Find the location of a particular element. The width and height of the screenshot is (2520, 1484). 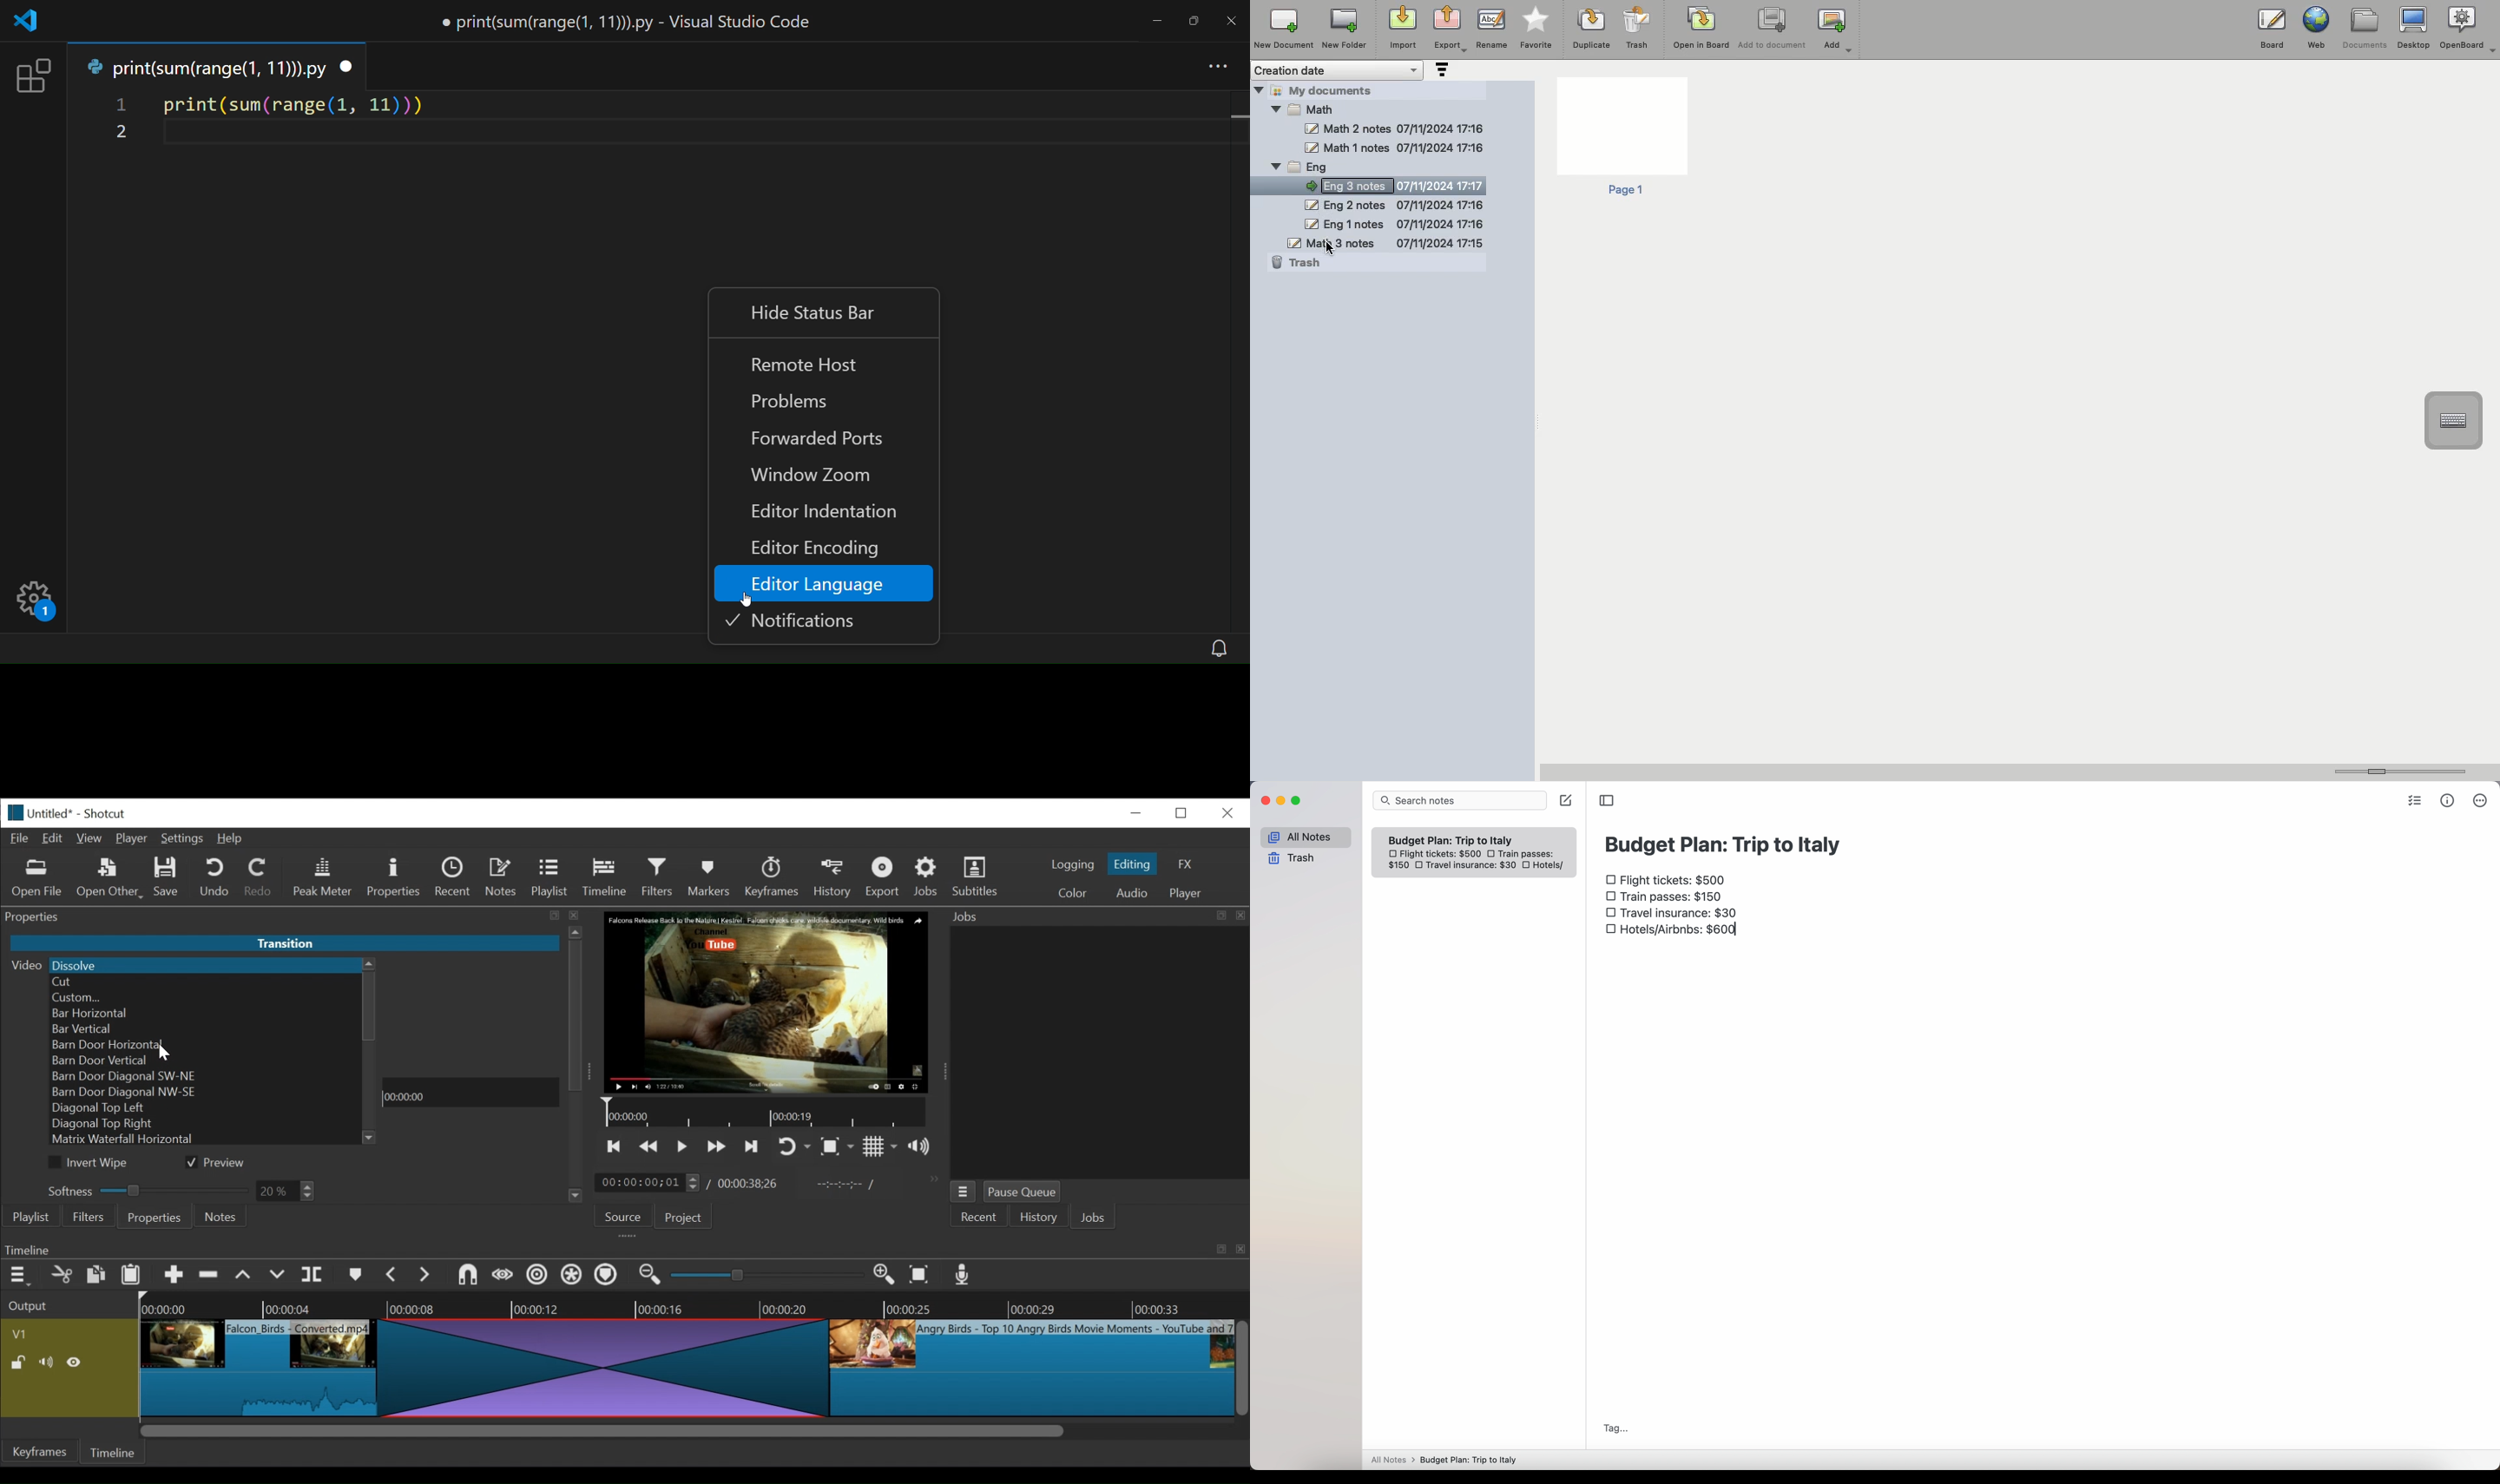

Video track is located at coordinates (70, 1334).